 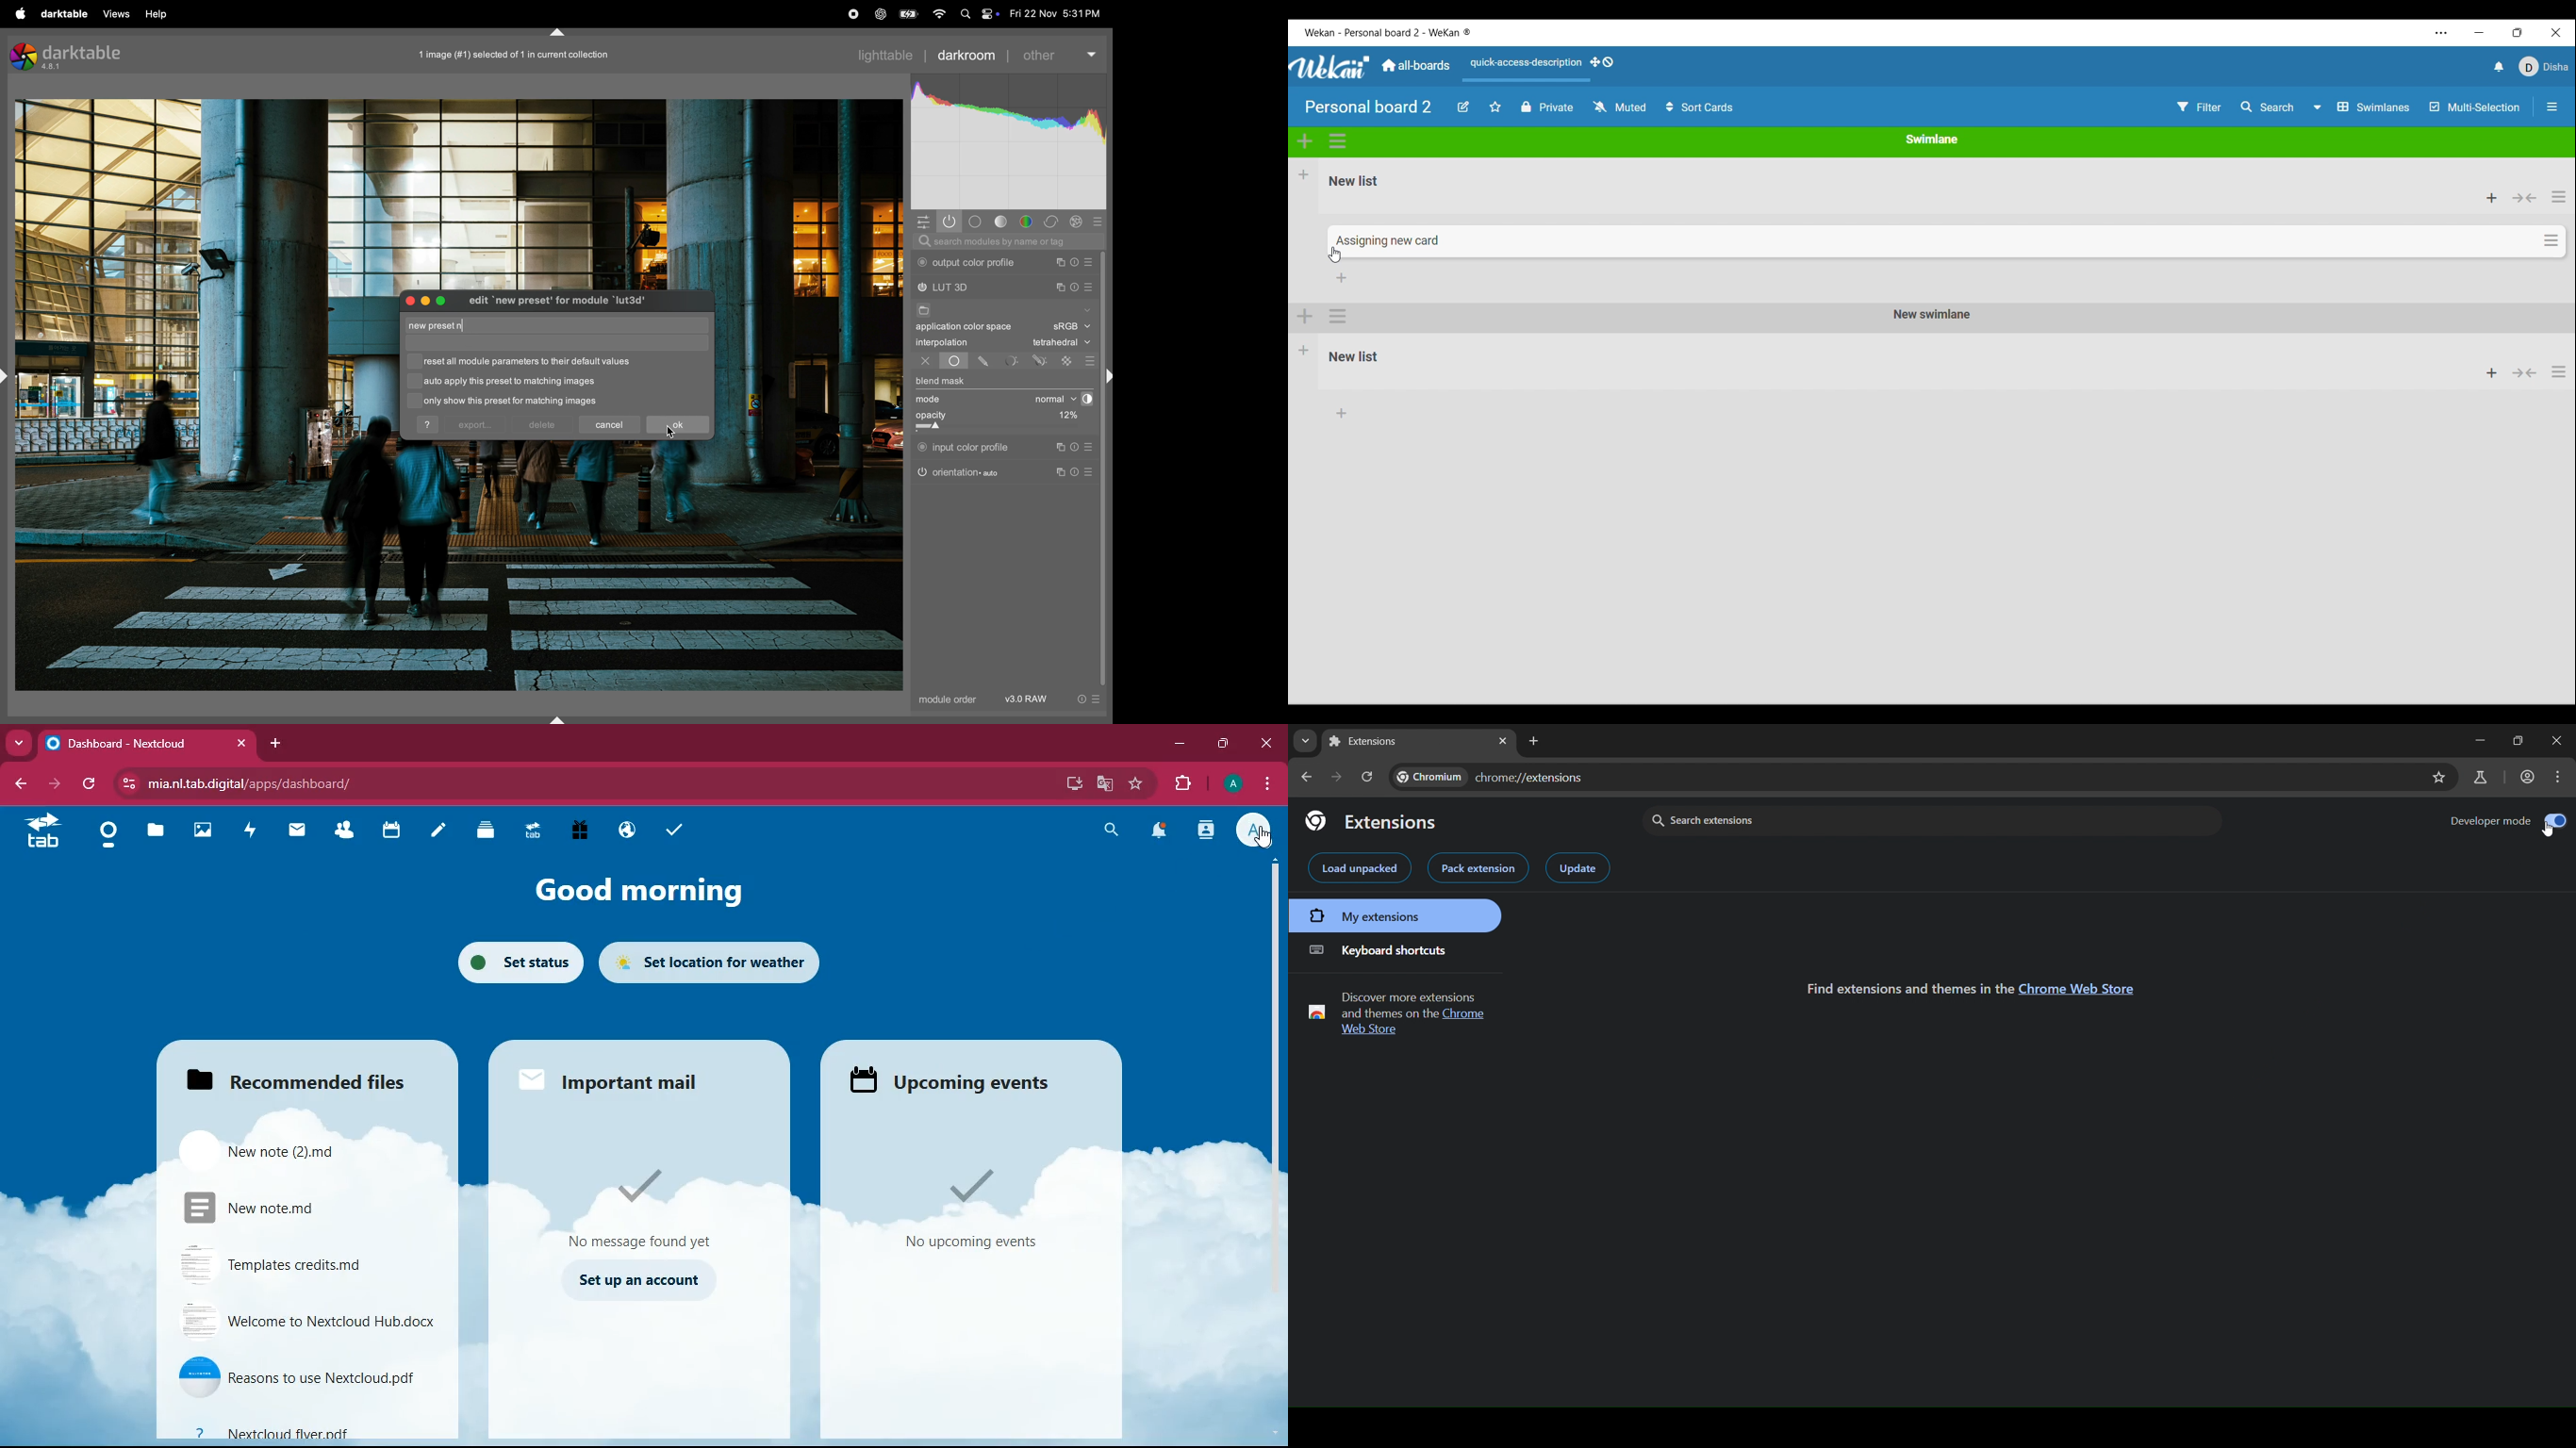 I want to click on cursor, so click(x=1262, y=838).